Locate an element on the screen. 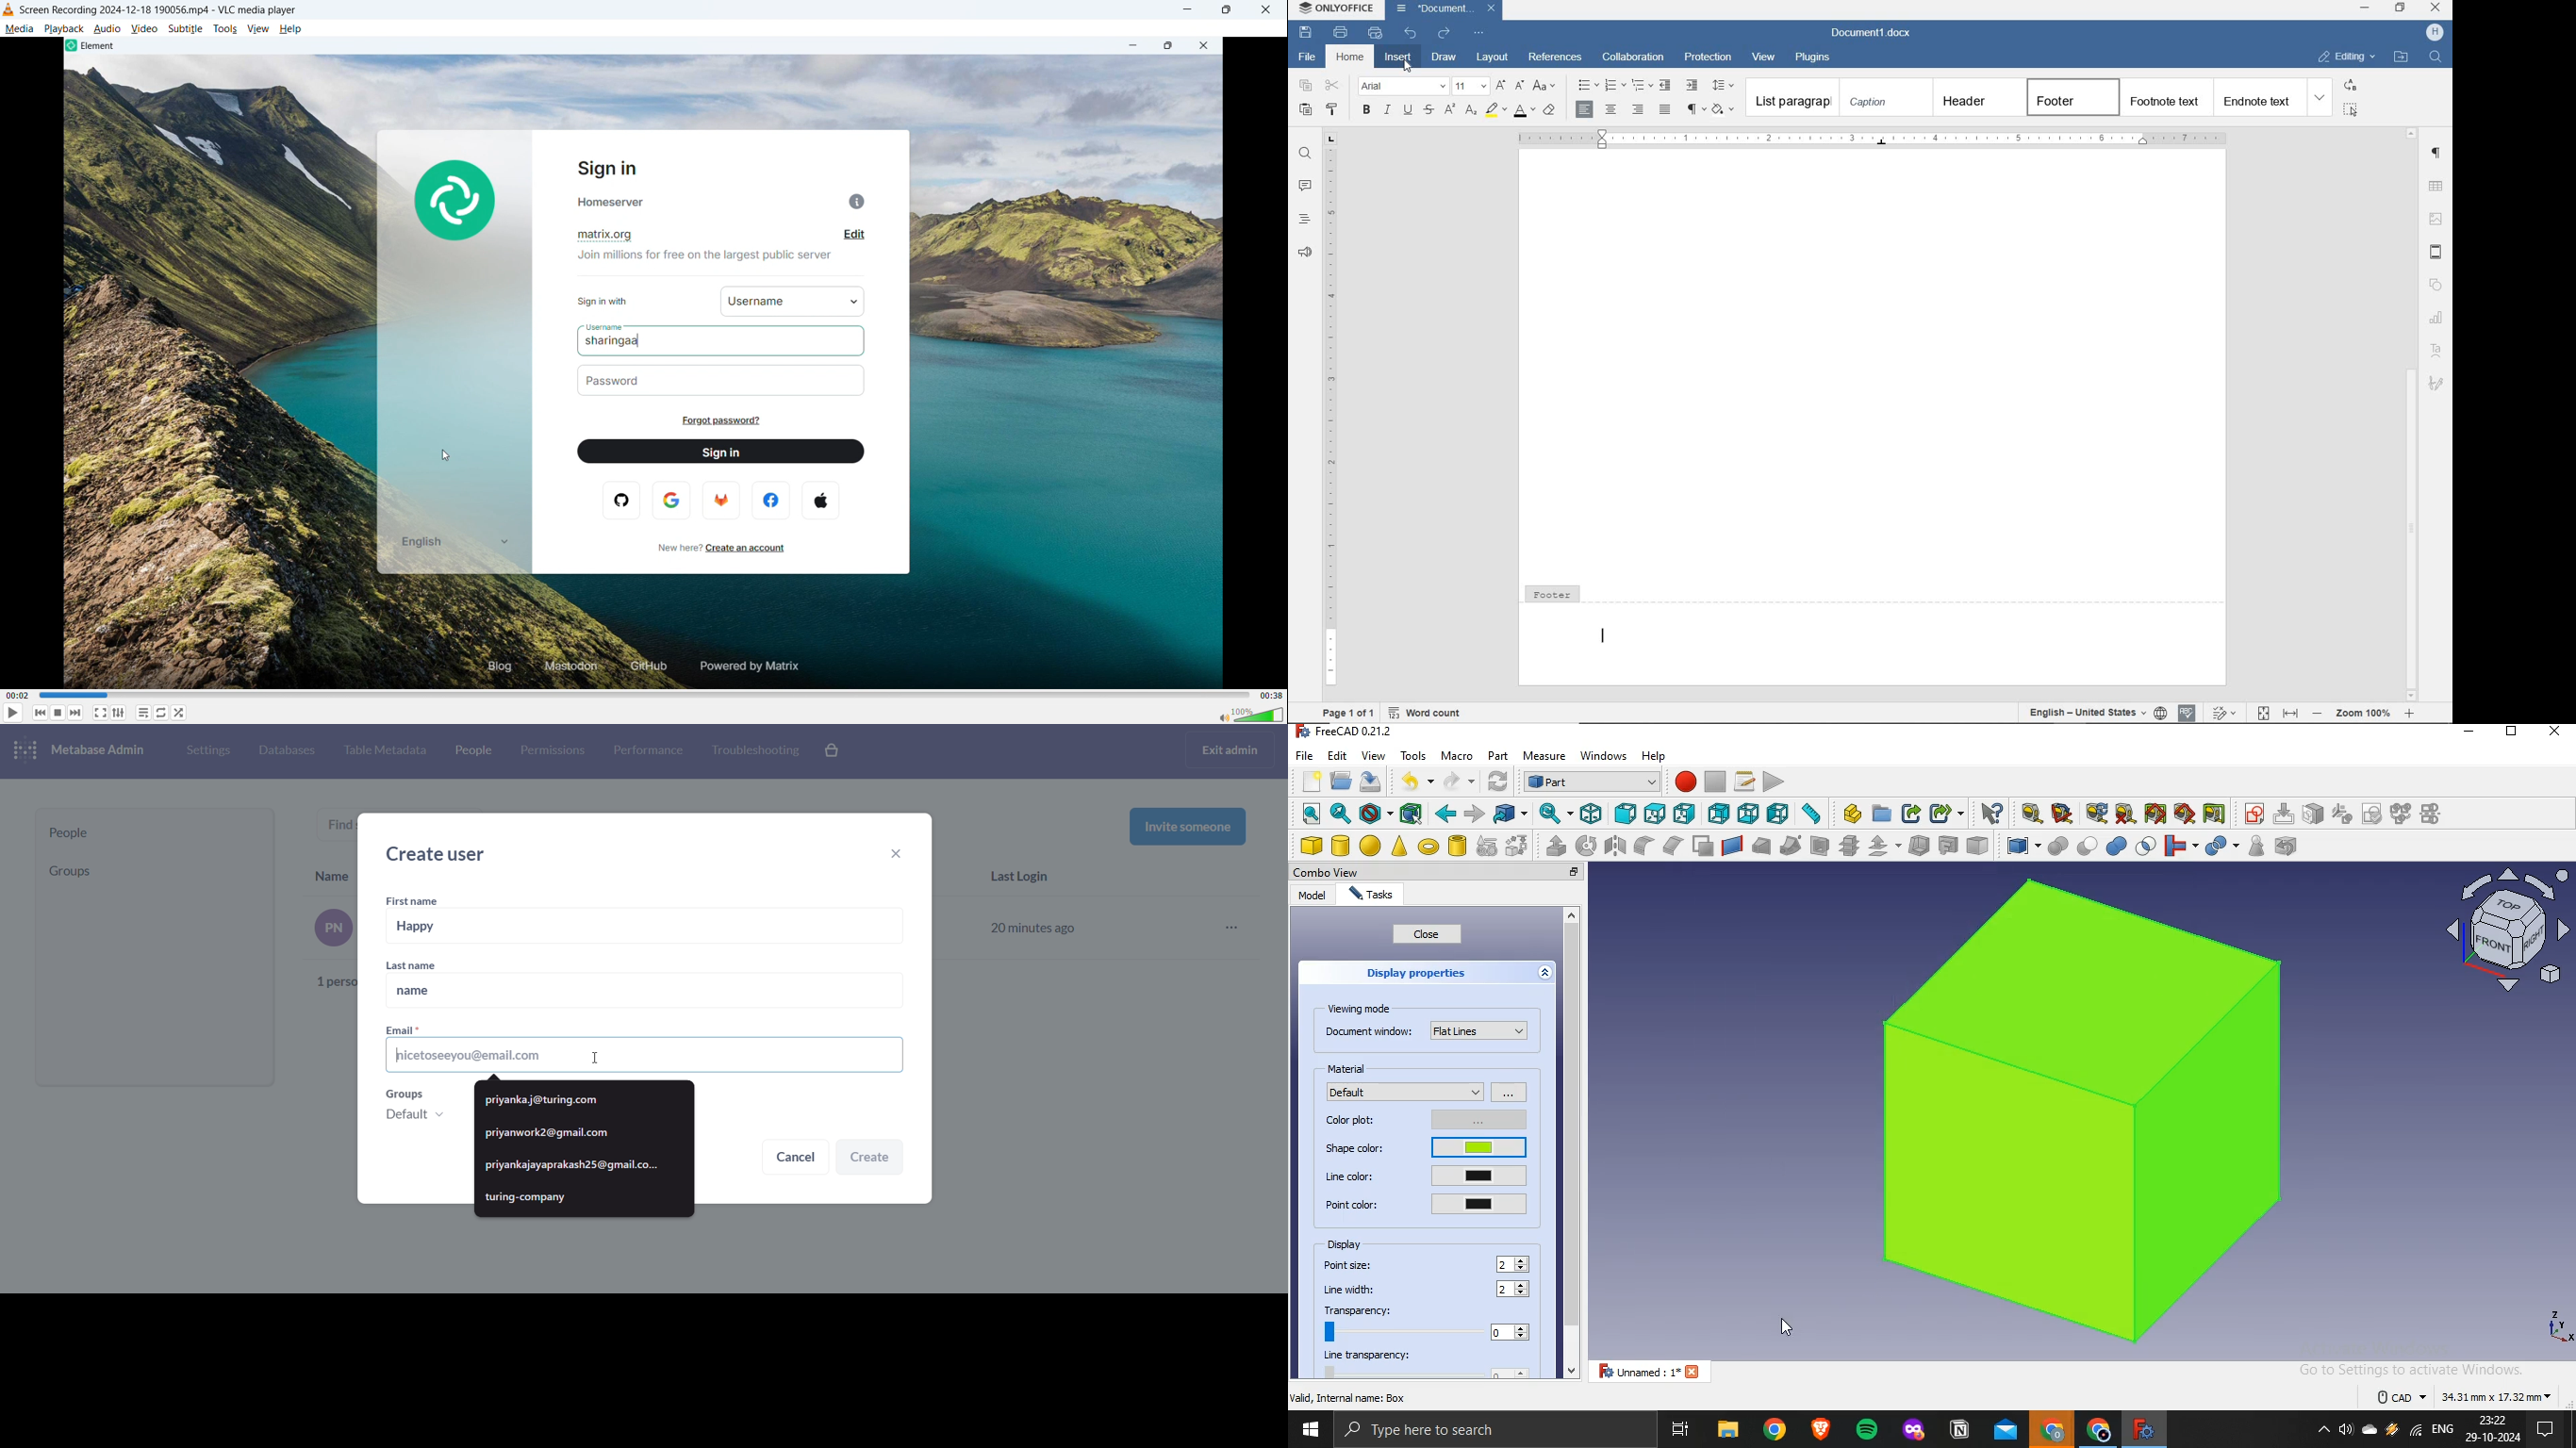  logo is located at coordinates (28, 751).